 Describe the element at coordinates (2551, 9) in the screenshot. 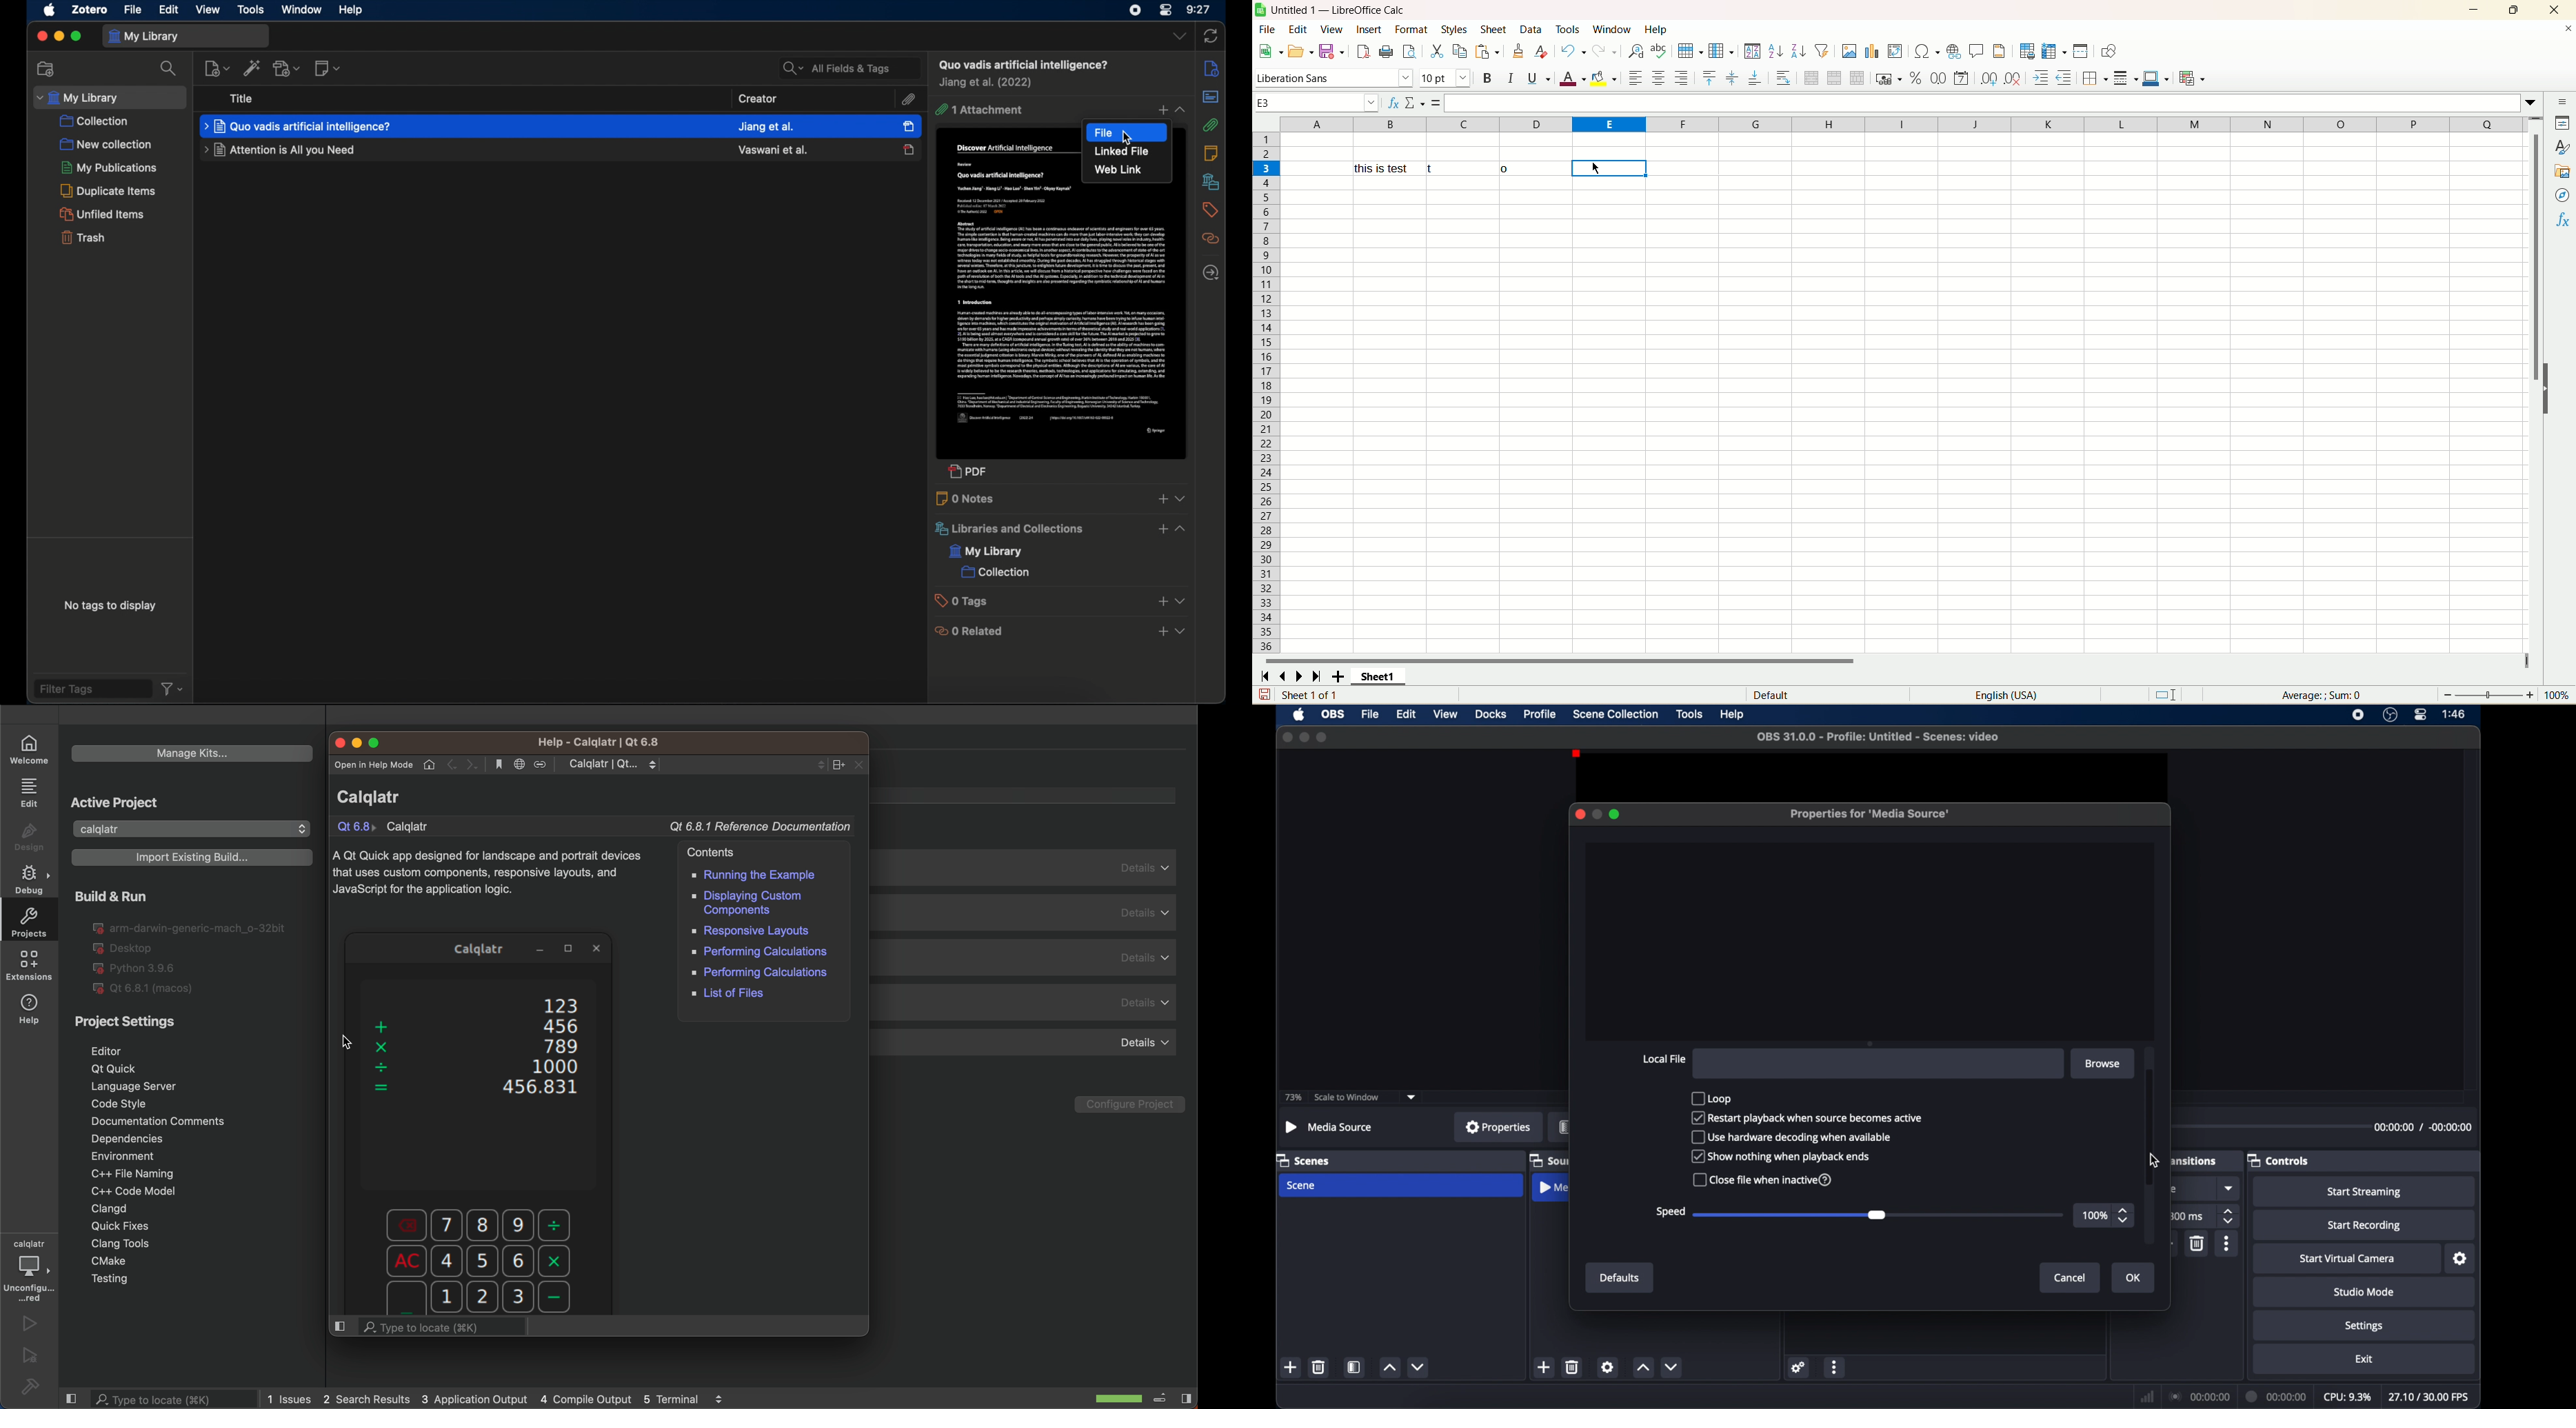

I see `close` at that location.